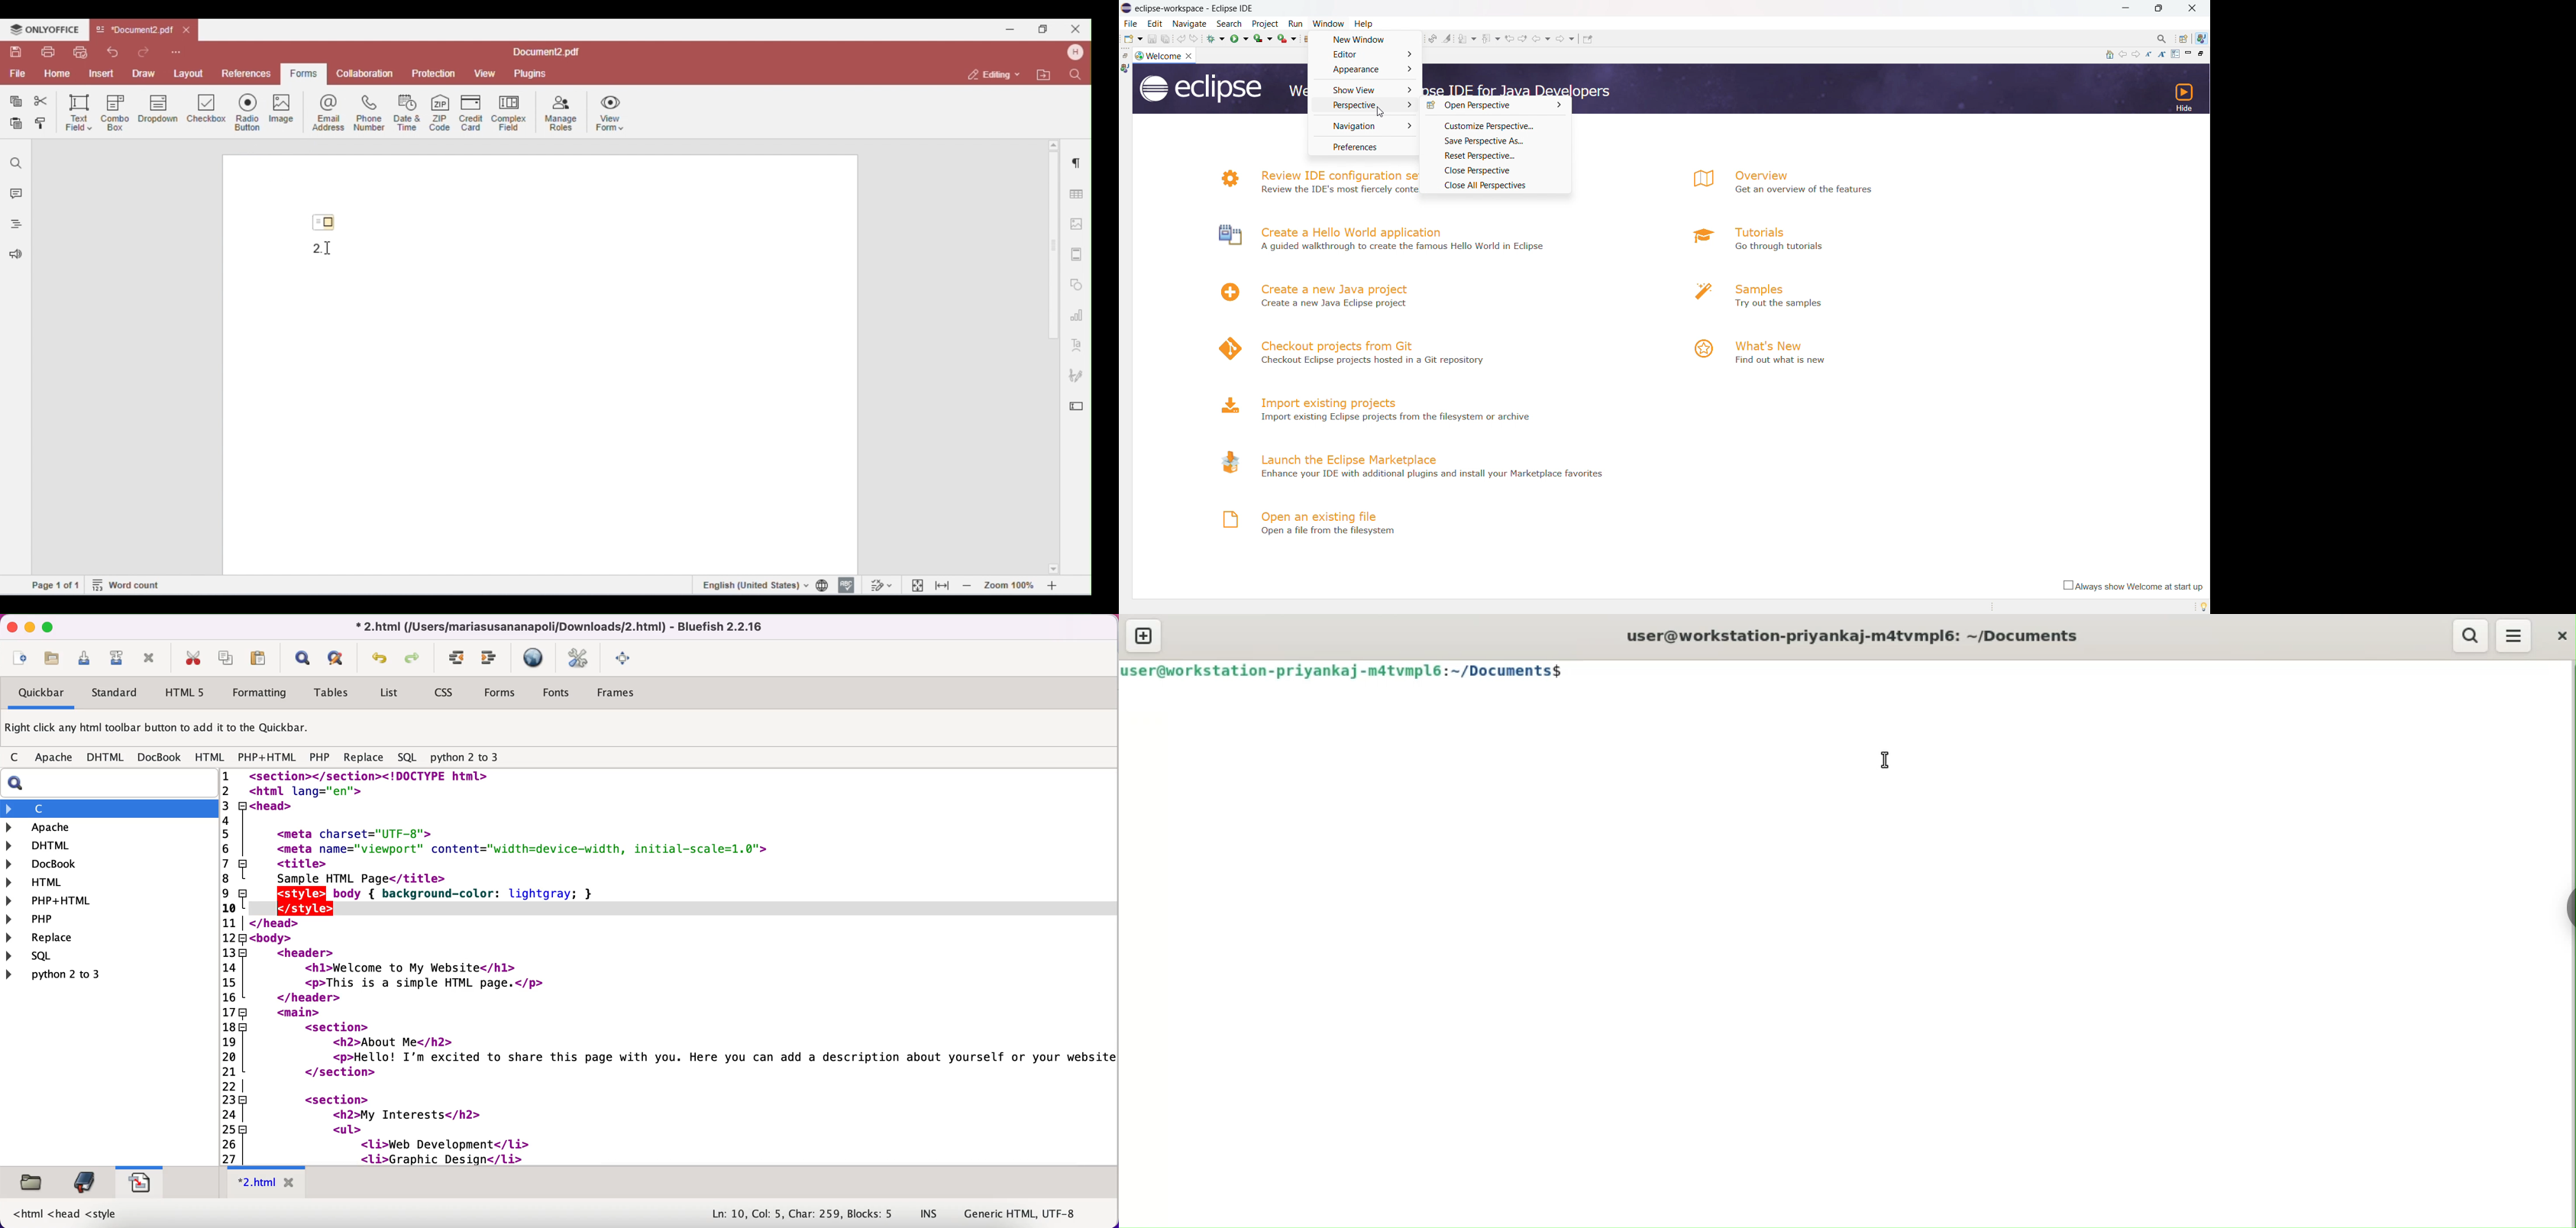  I want to click on redo, so click(415, 659).